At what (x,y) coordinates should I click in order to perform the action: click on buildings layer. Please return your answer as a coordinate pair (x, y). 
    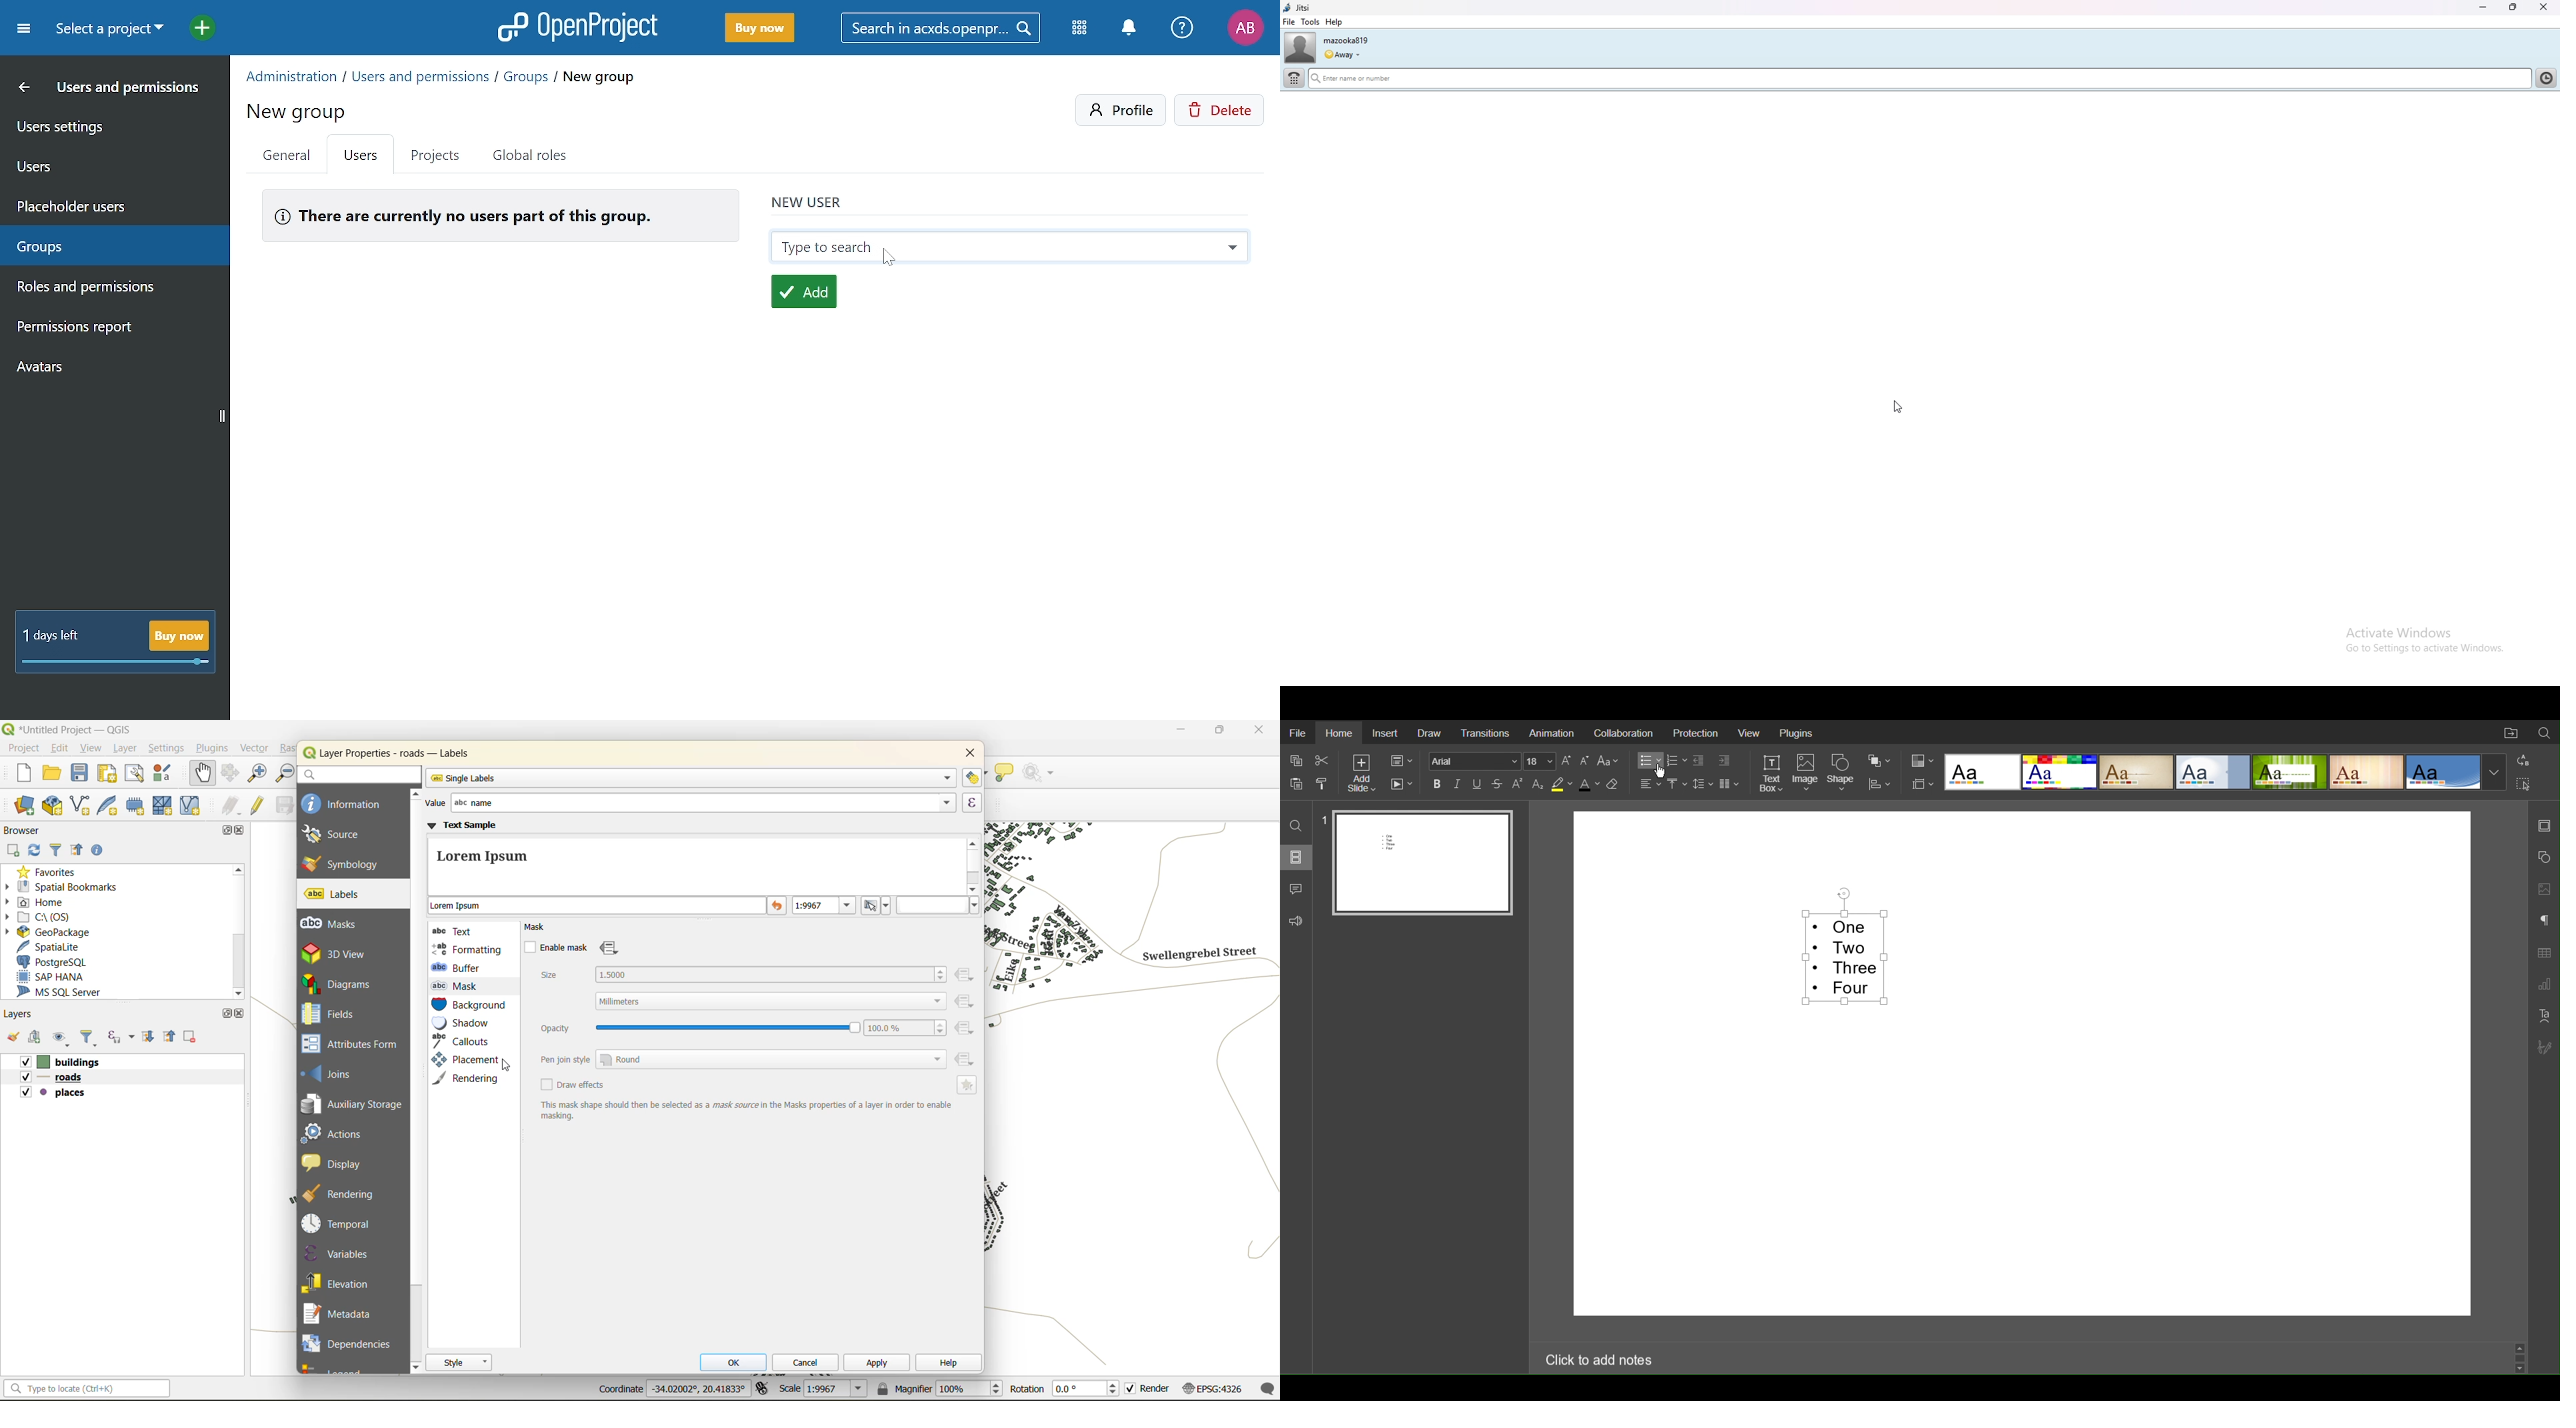
    Looking at the image, I should click on (65, 1063).